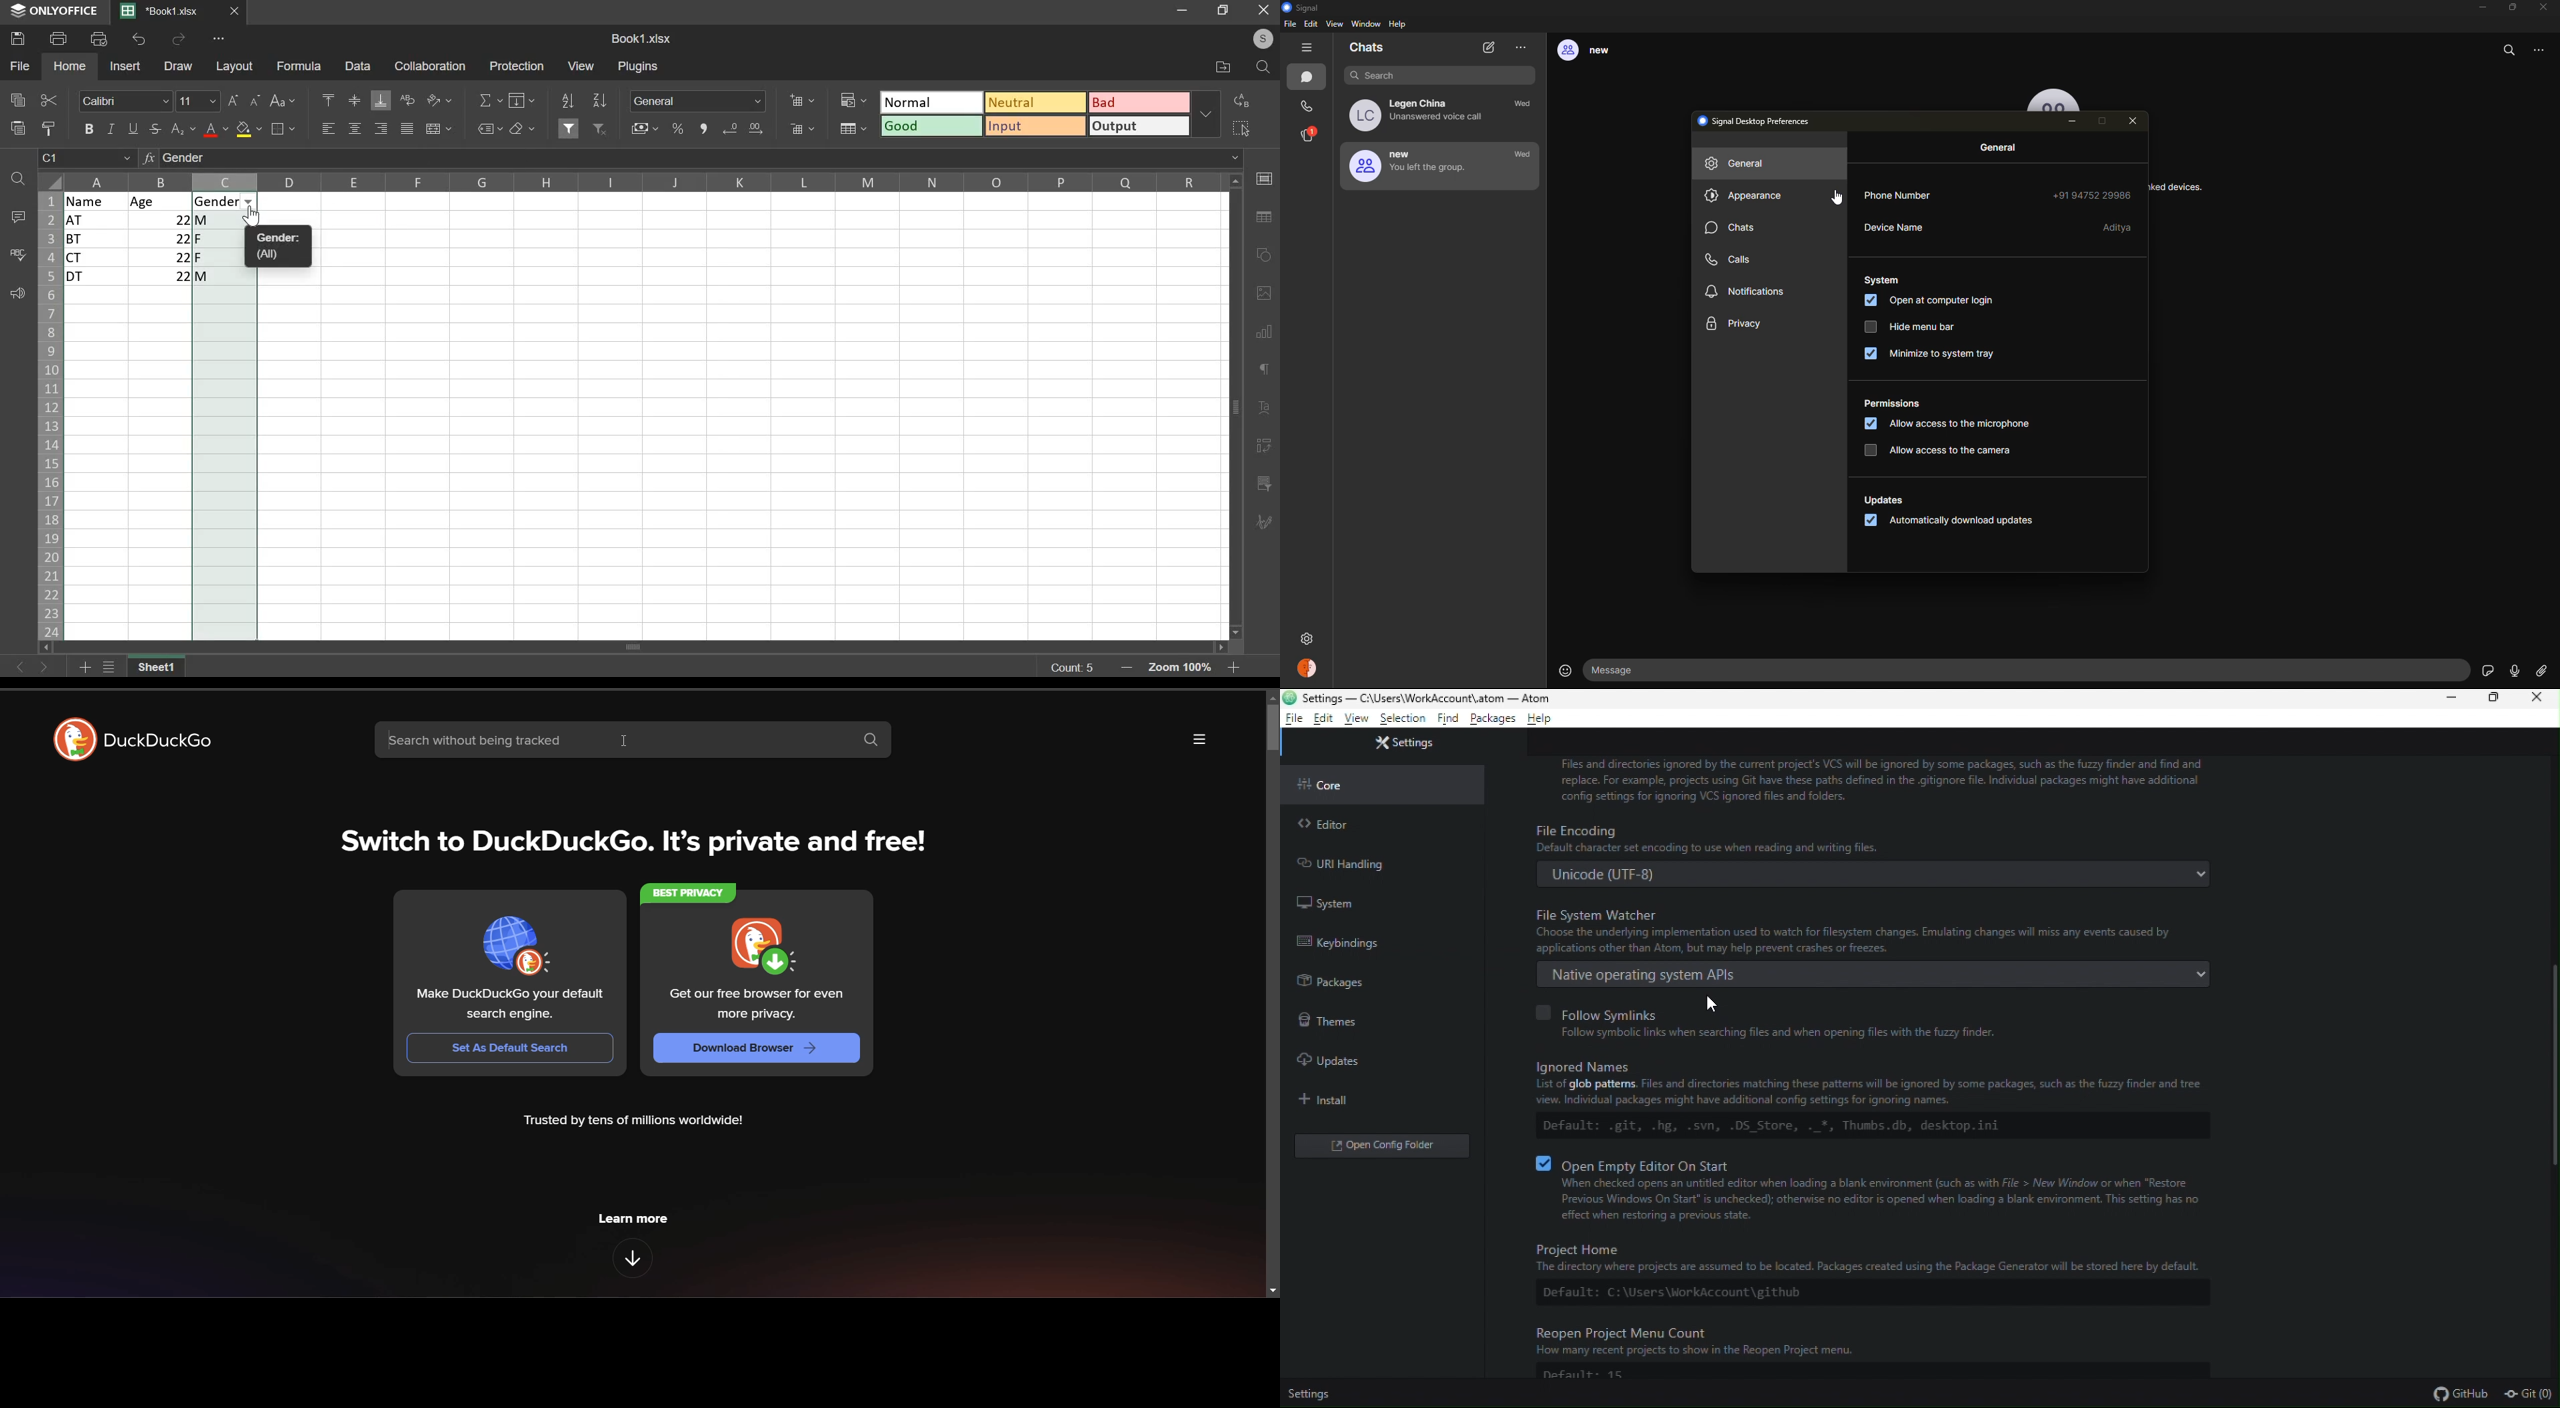 This screenshot has height=1428, width=2576. What do you see at coordinates (125, 65) in the screenshot?
I see `insert` at bounding box center [125, 65].